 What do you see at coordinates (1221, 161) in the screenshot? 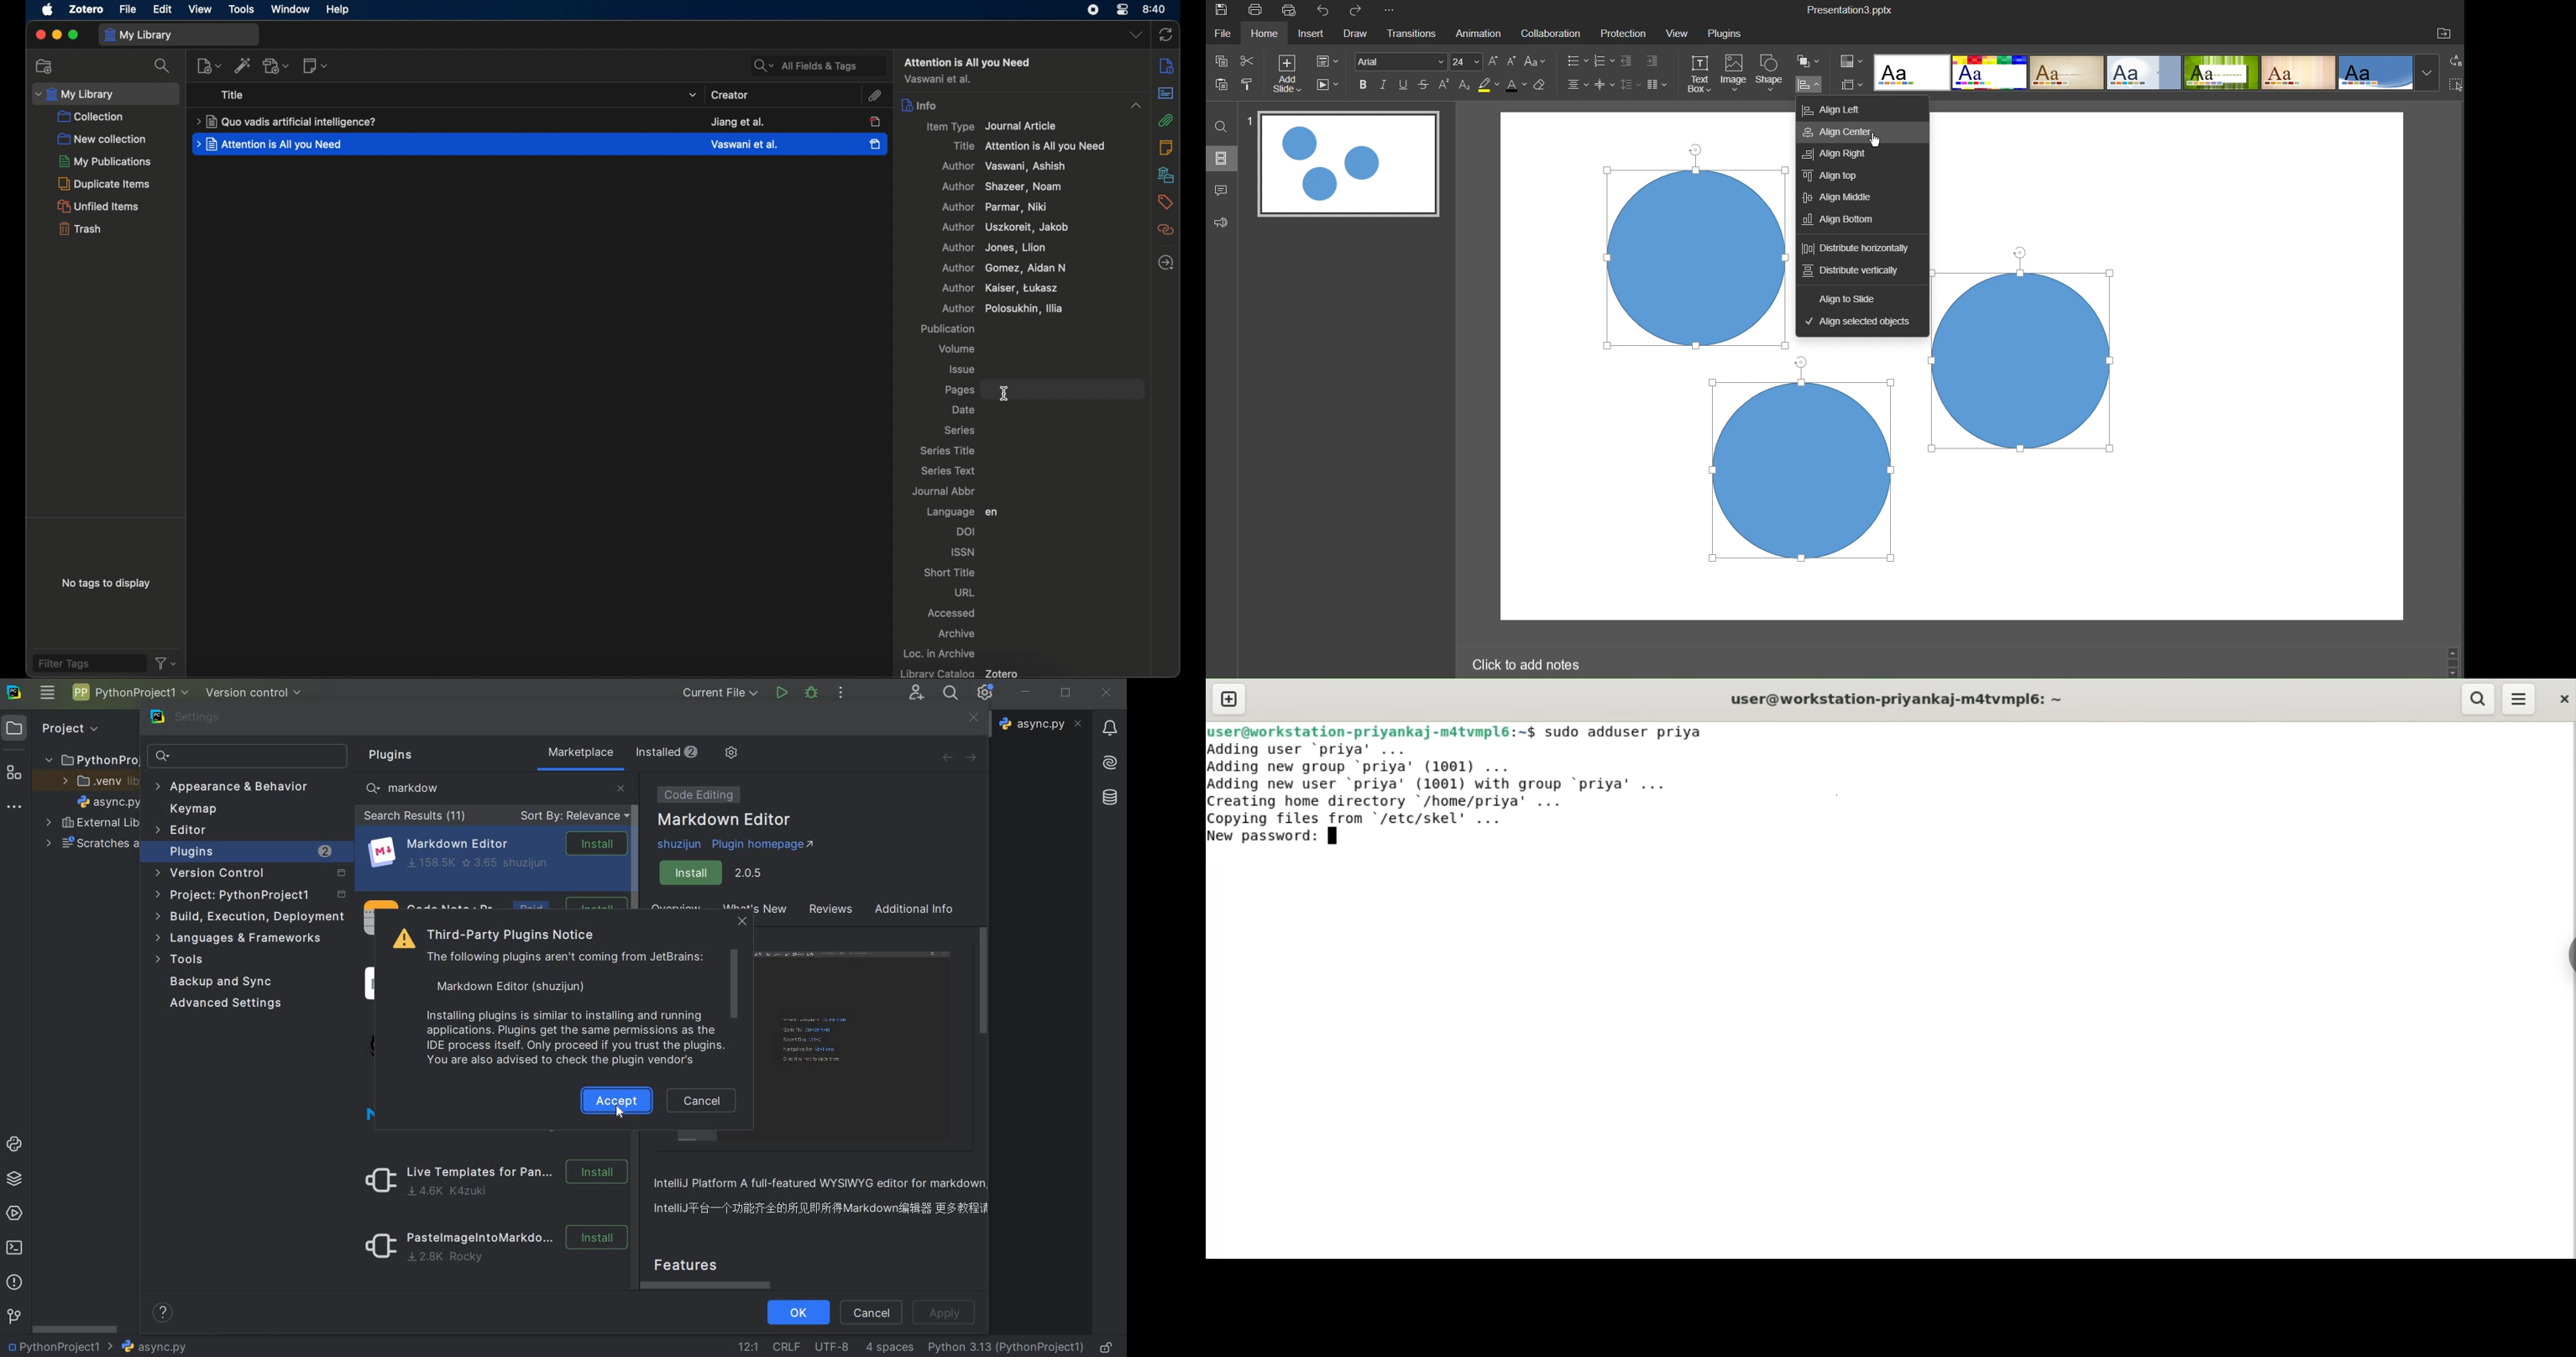
I see `Slide` at bounding box center [1221, 161].